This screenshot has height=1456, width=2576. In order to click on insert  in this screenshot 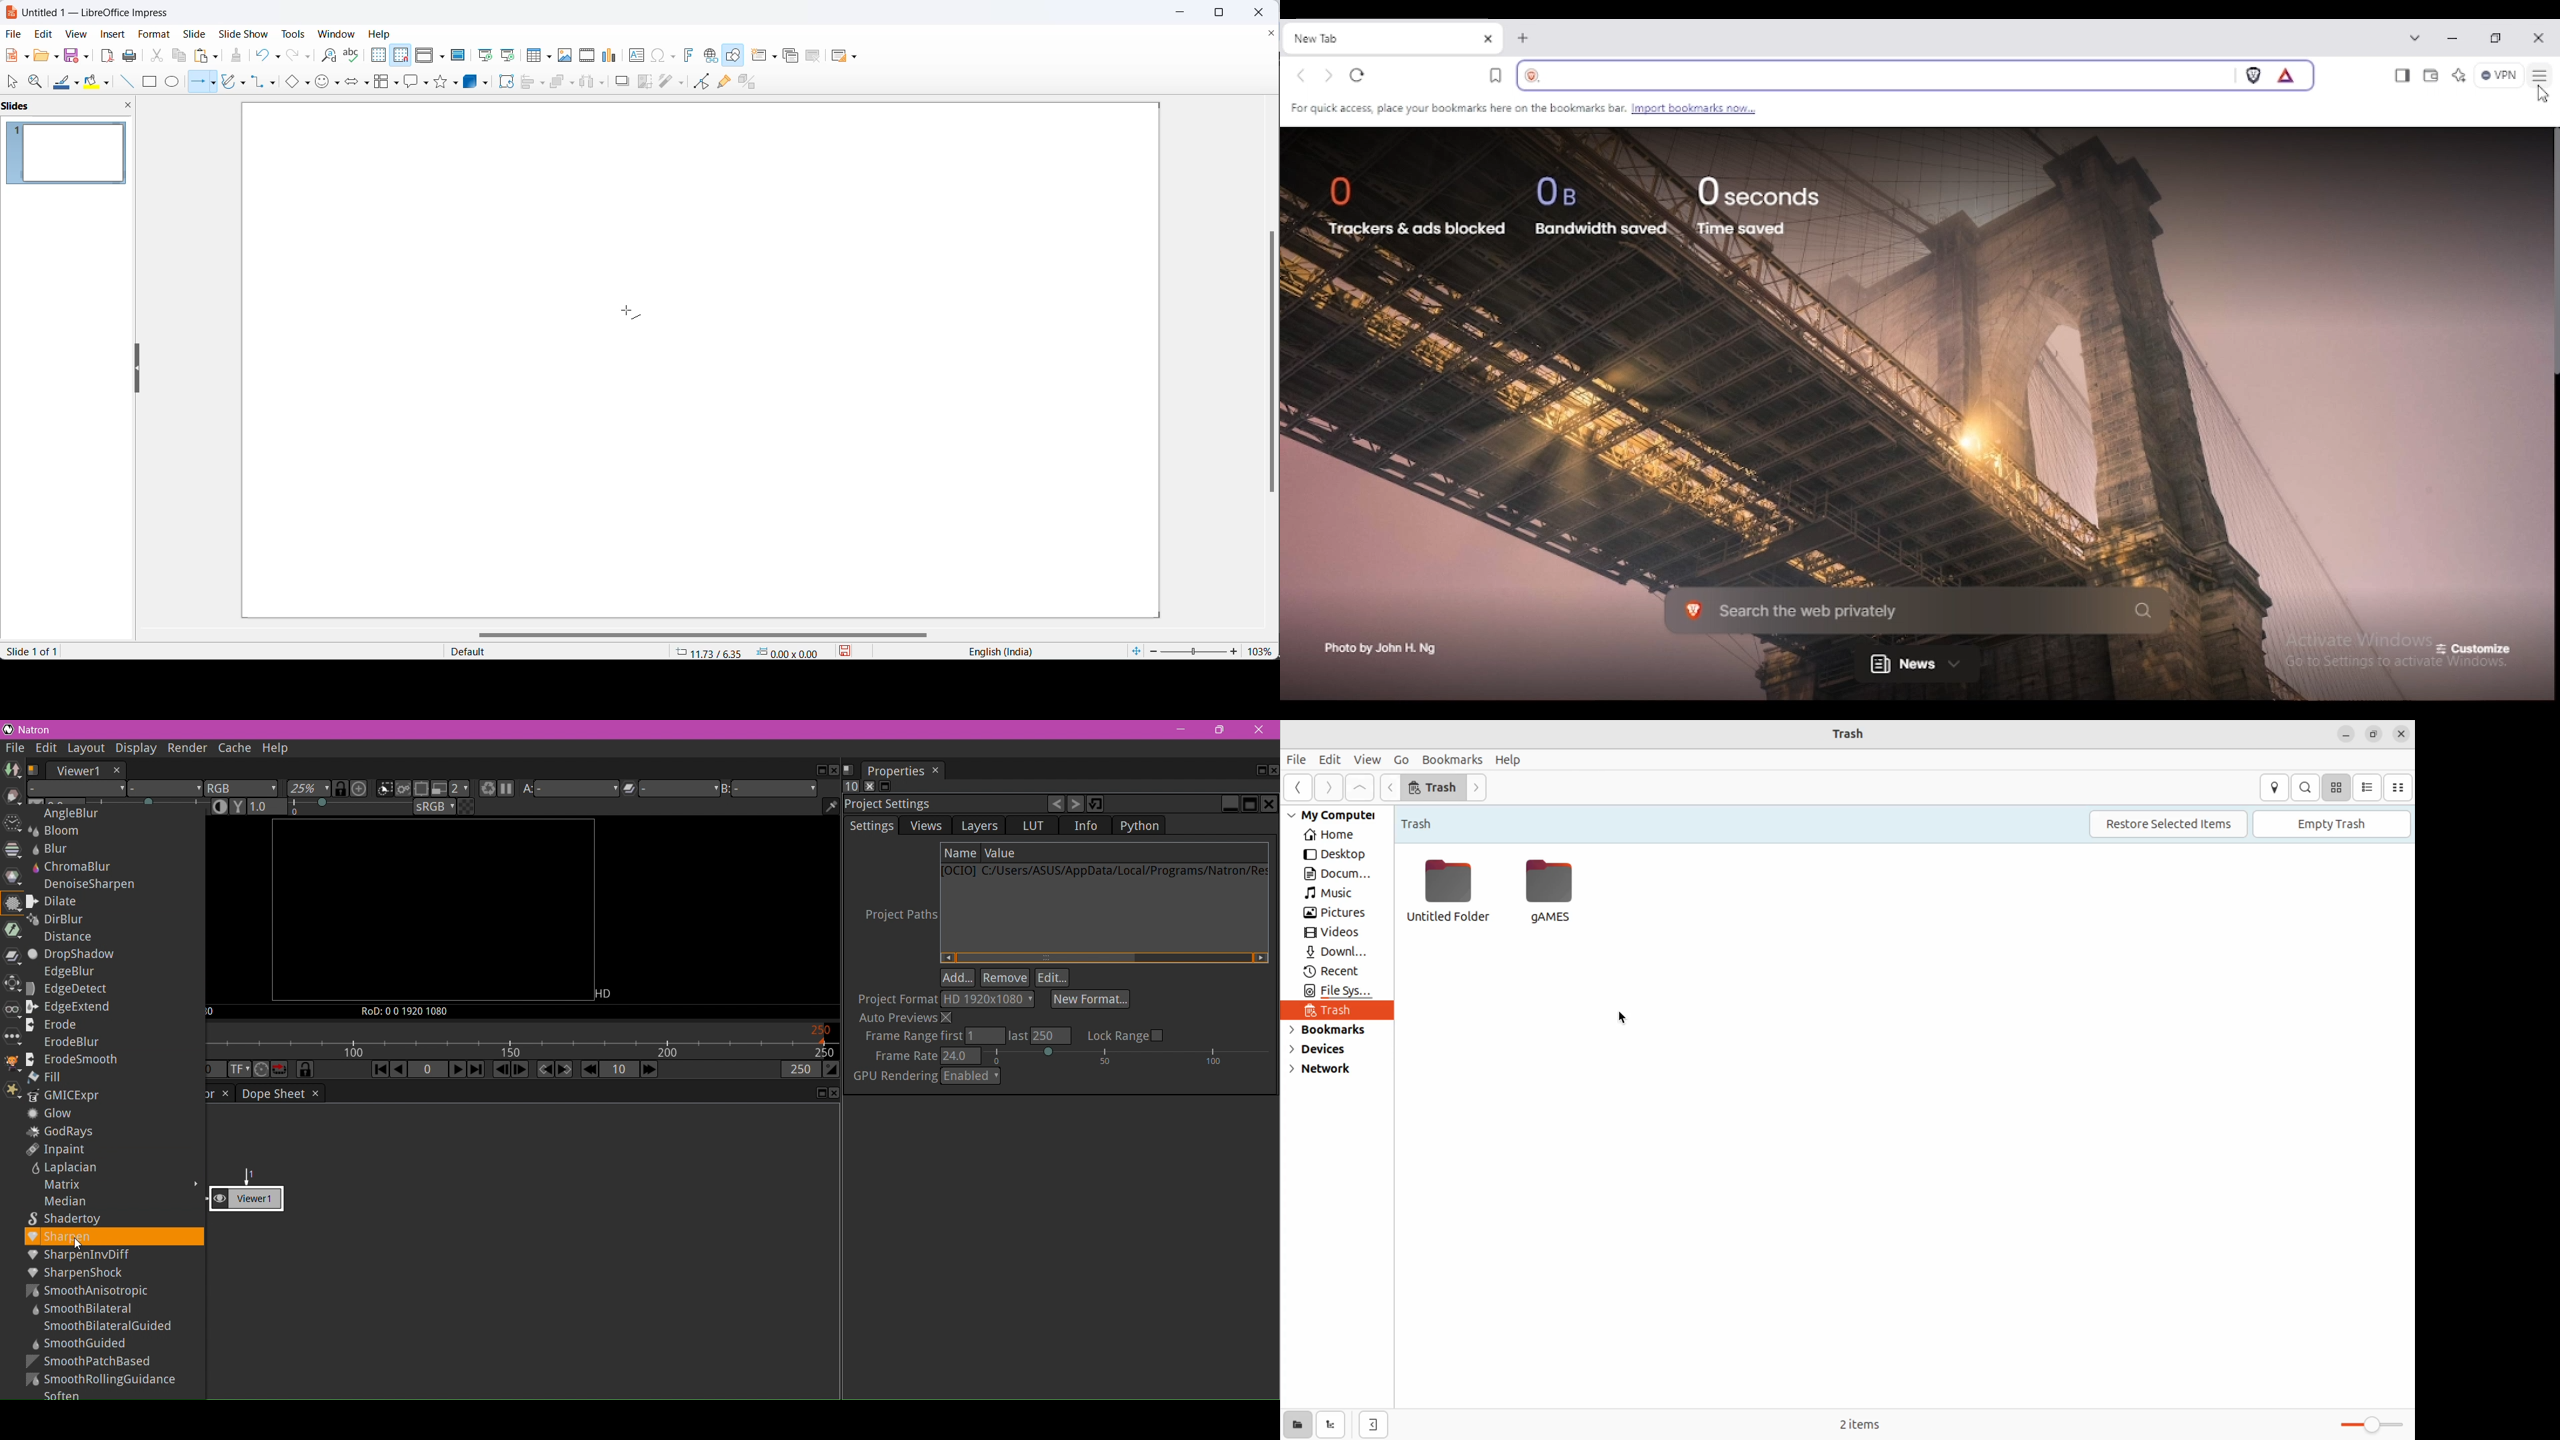, I will do `click(116, 35)`.